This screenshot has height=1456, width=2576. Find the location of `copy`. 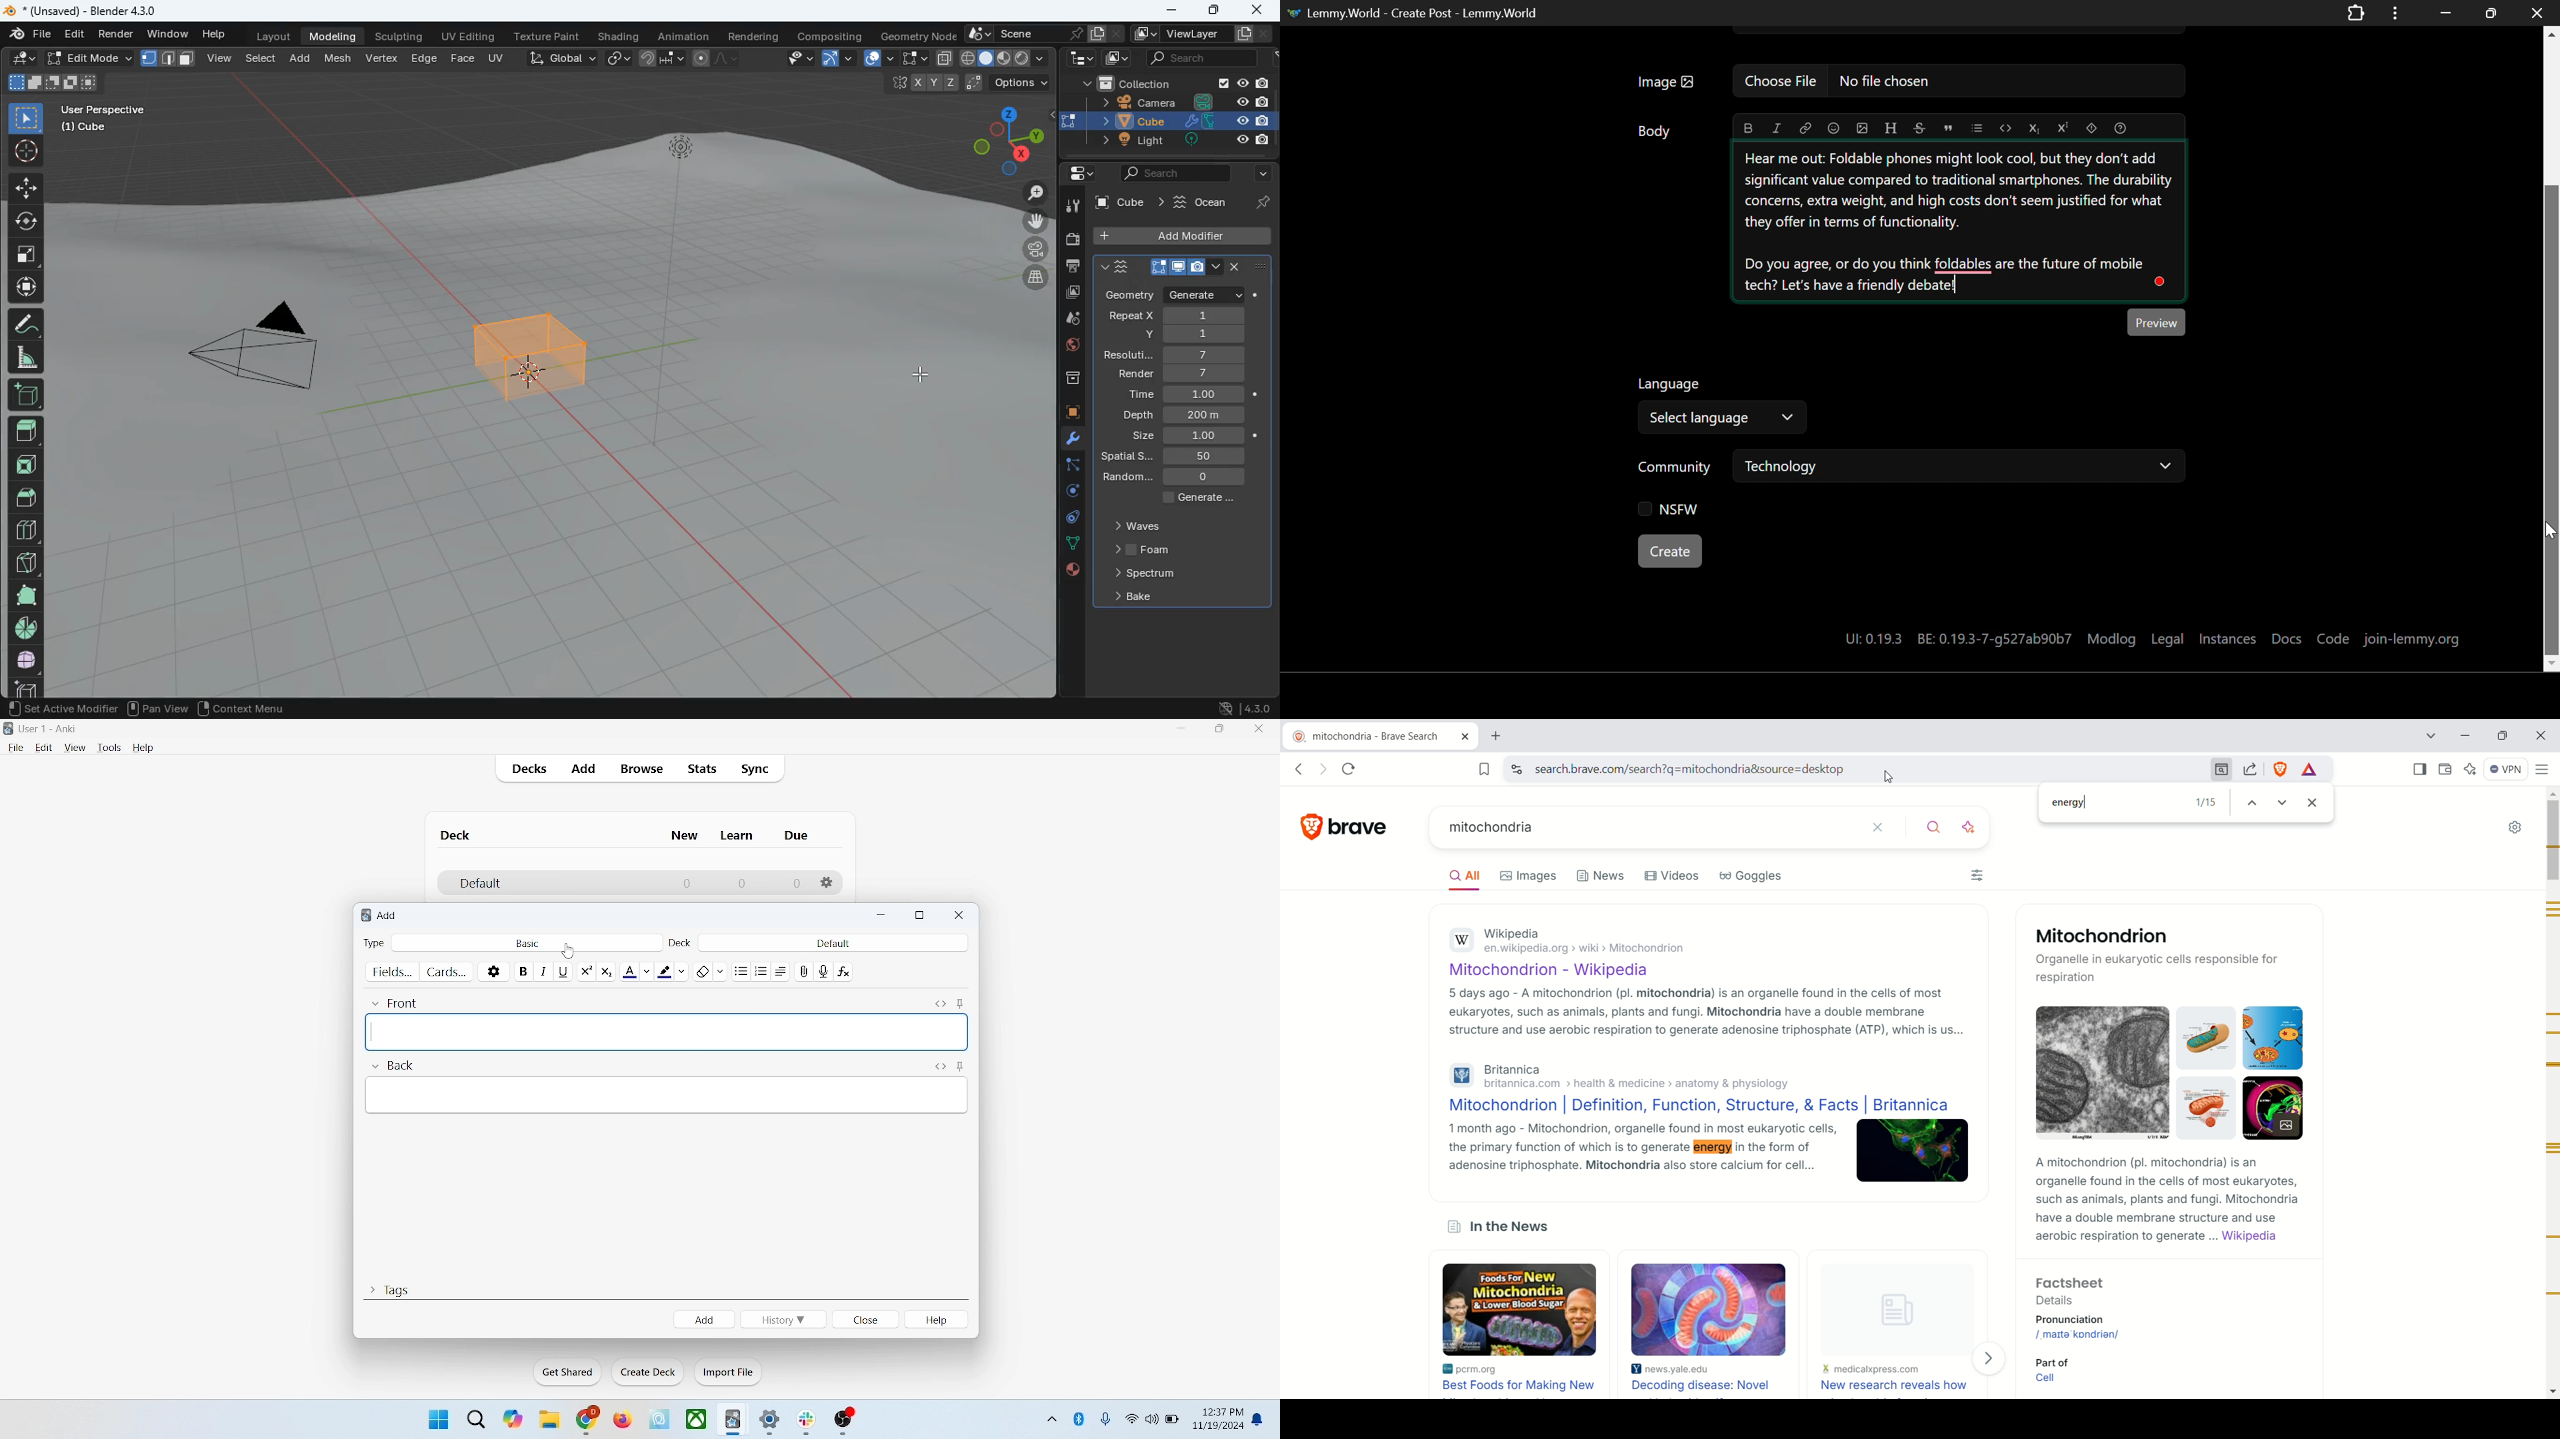

copy is located at coordinates (945, 59).